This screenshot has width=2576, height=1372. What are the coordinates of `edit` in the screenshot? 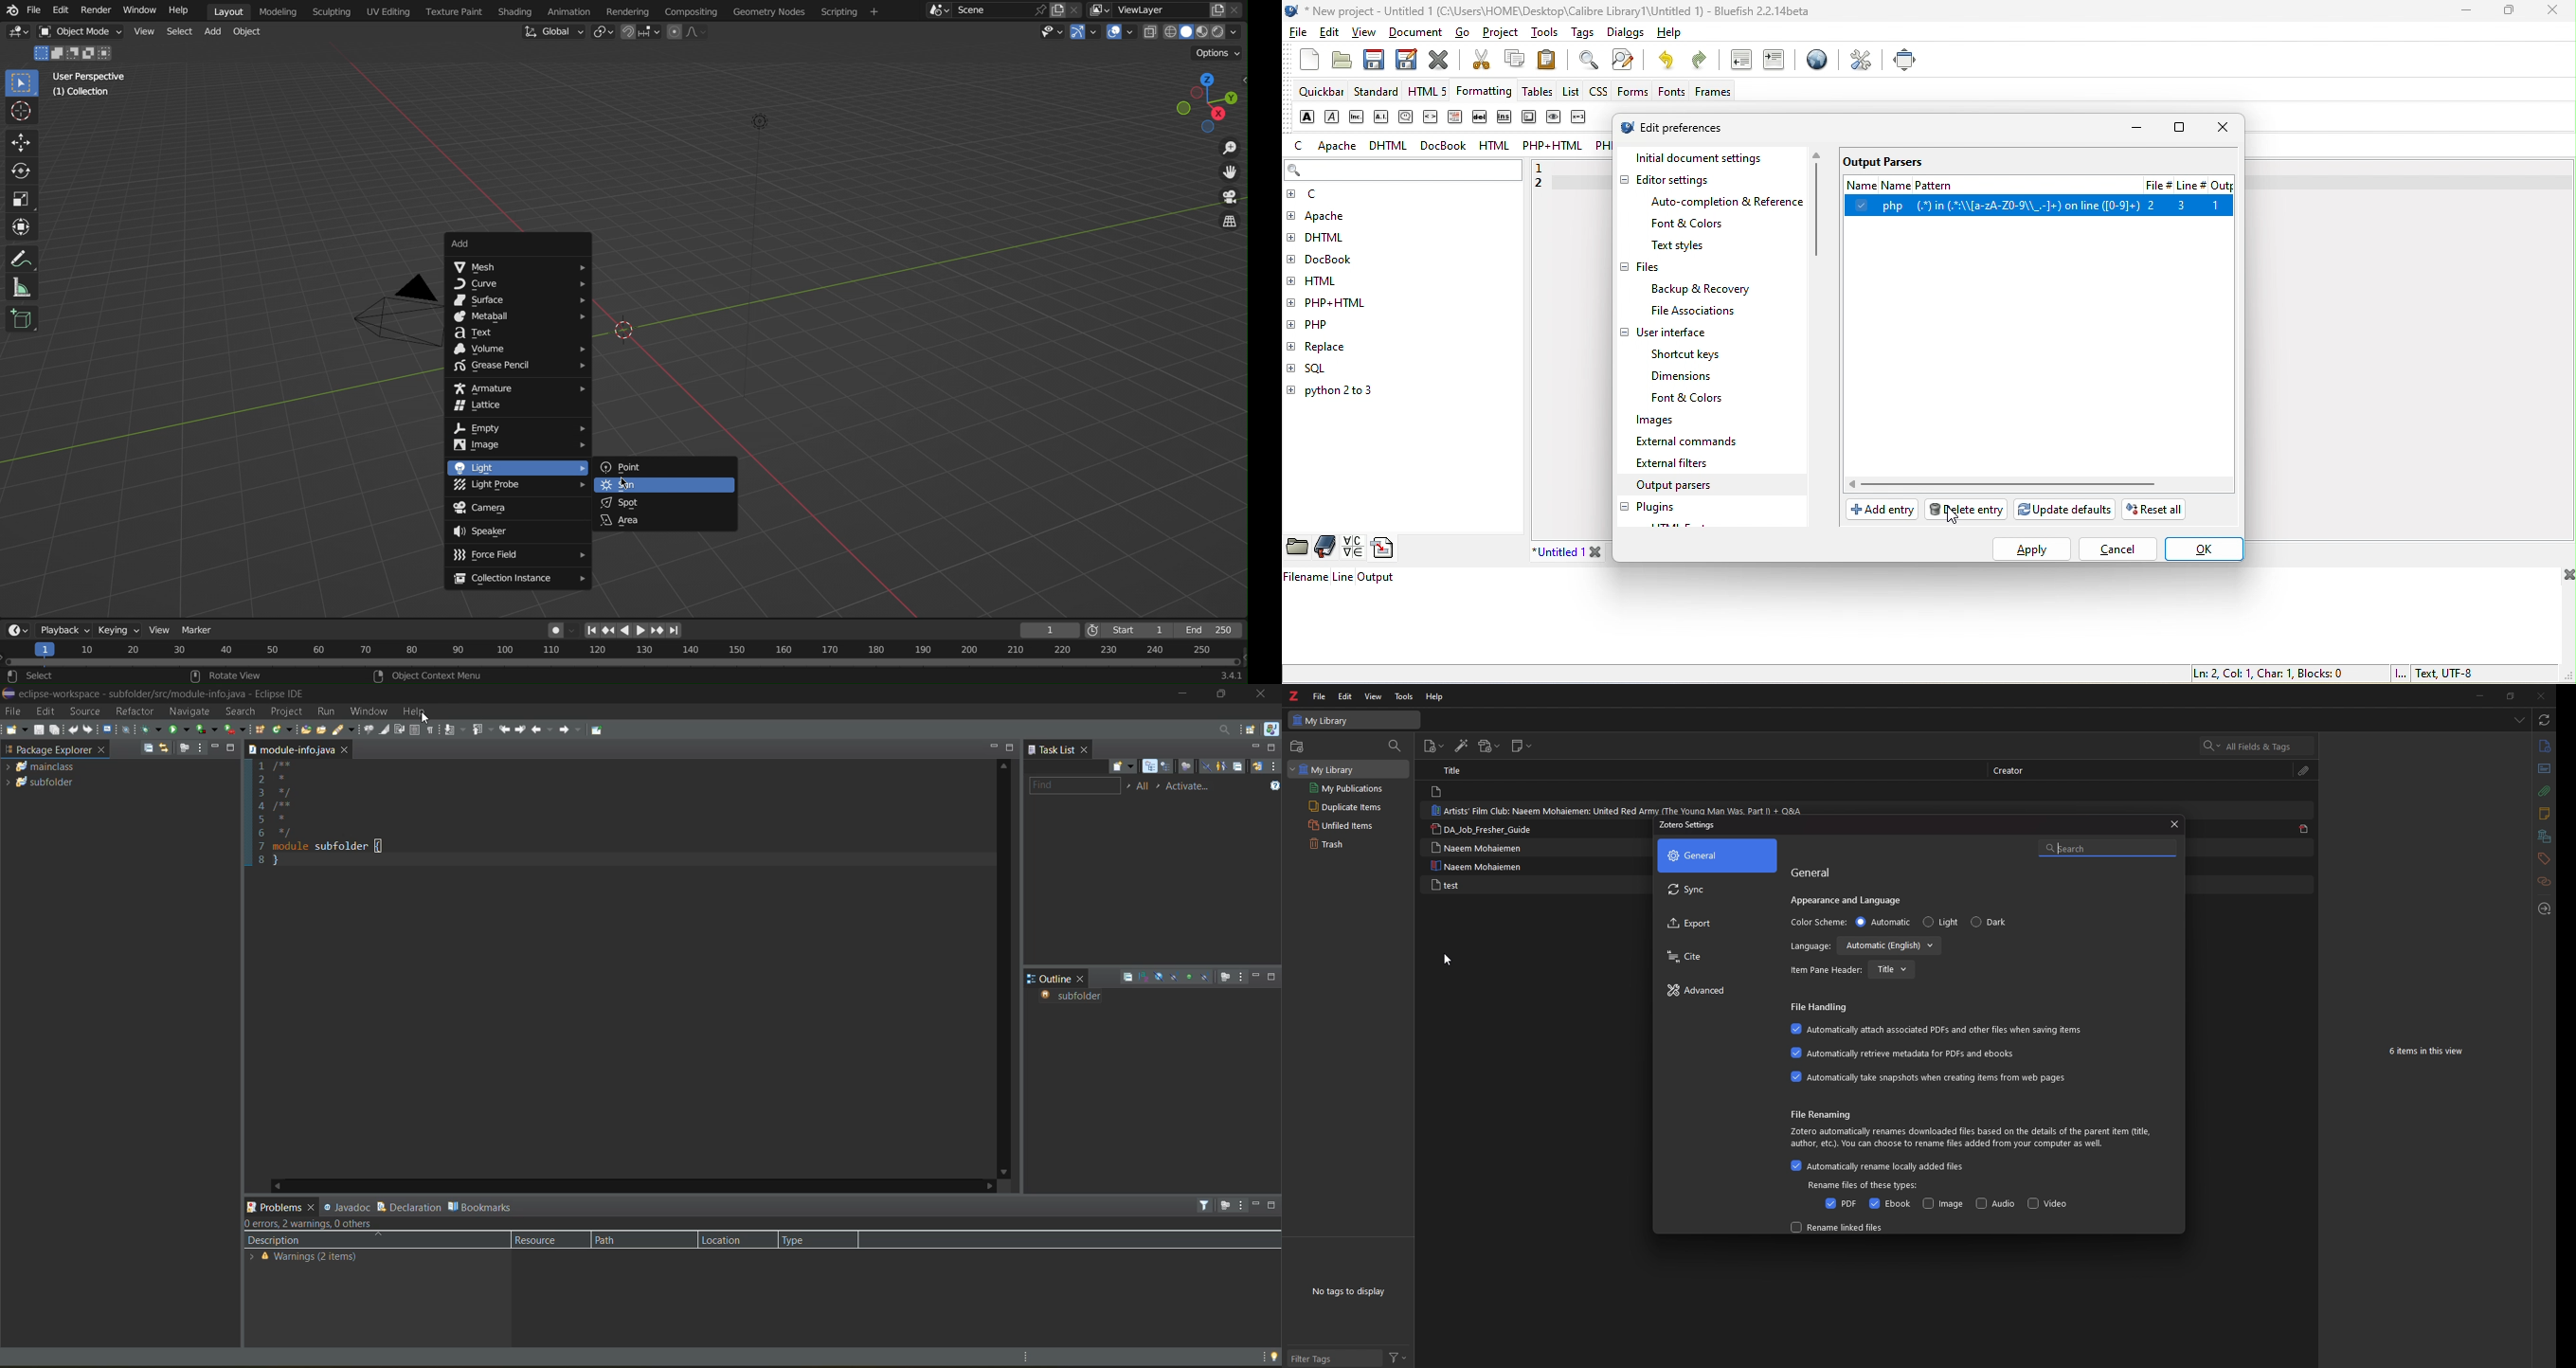 It's located at (1347, 697).